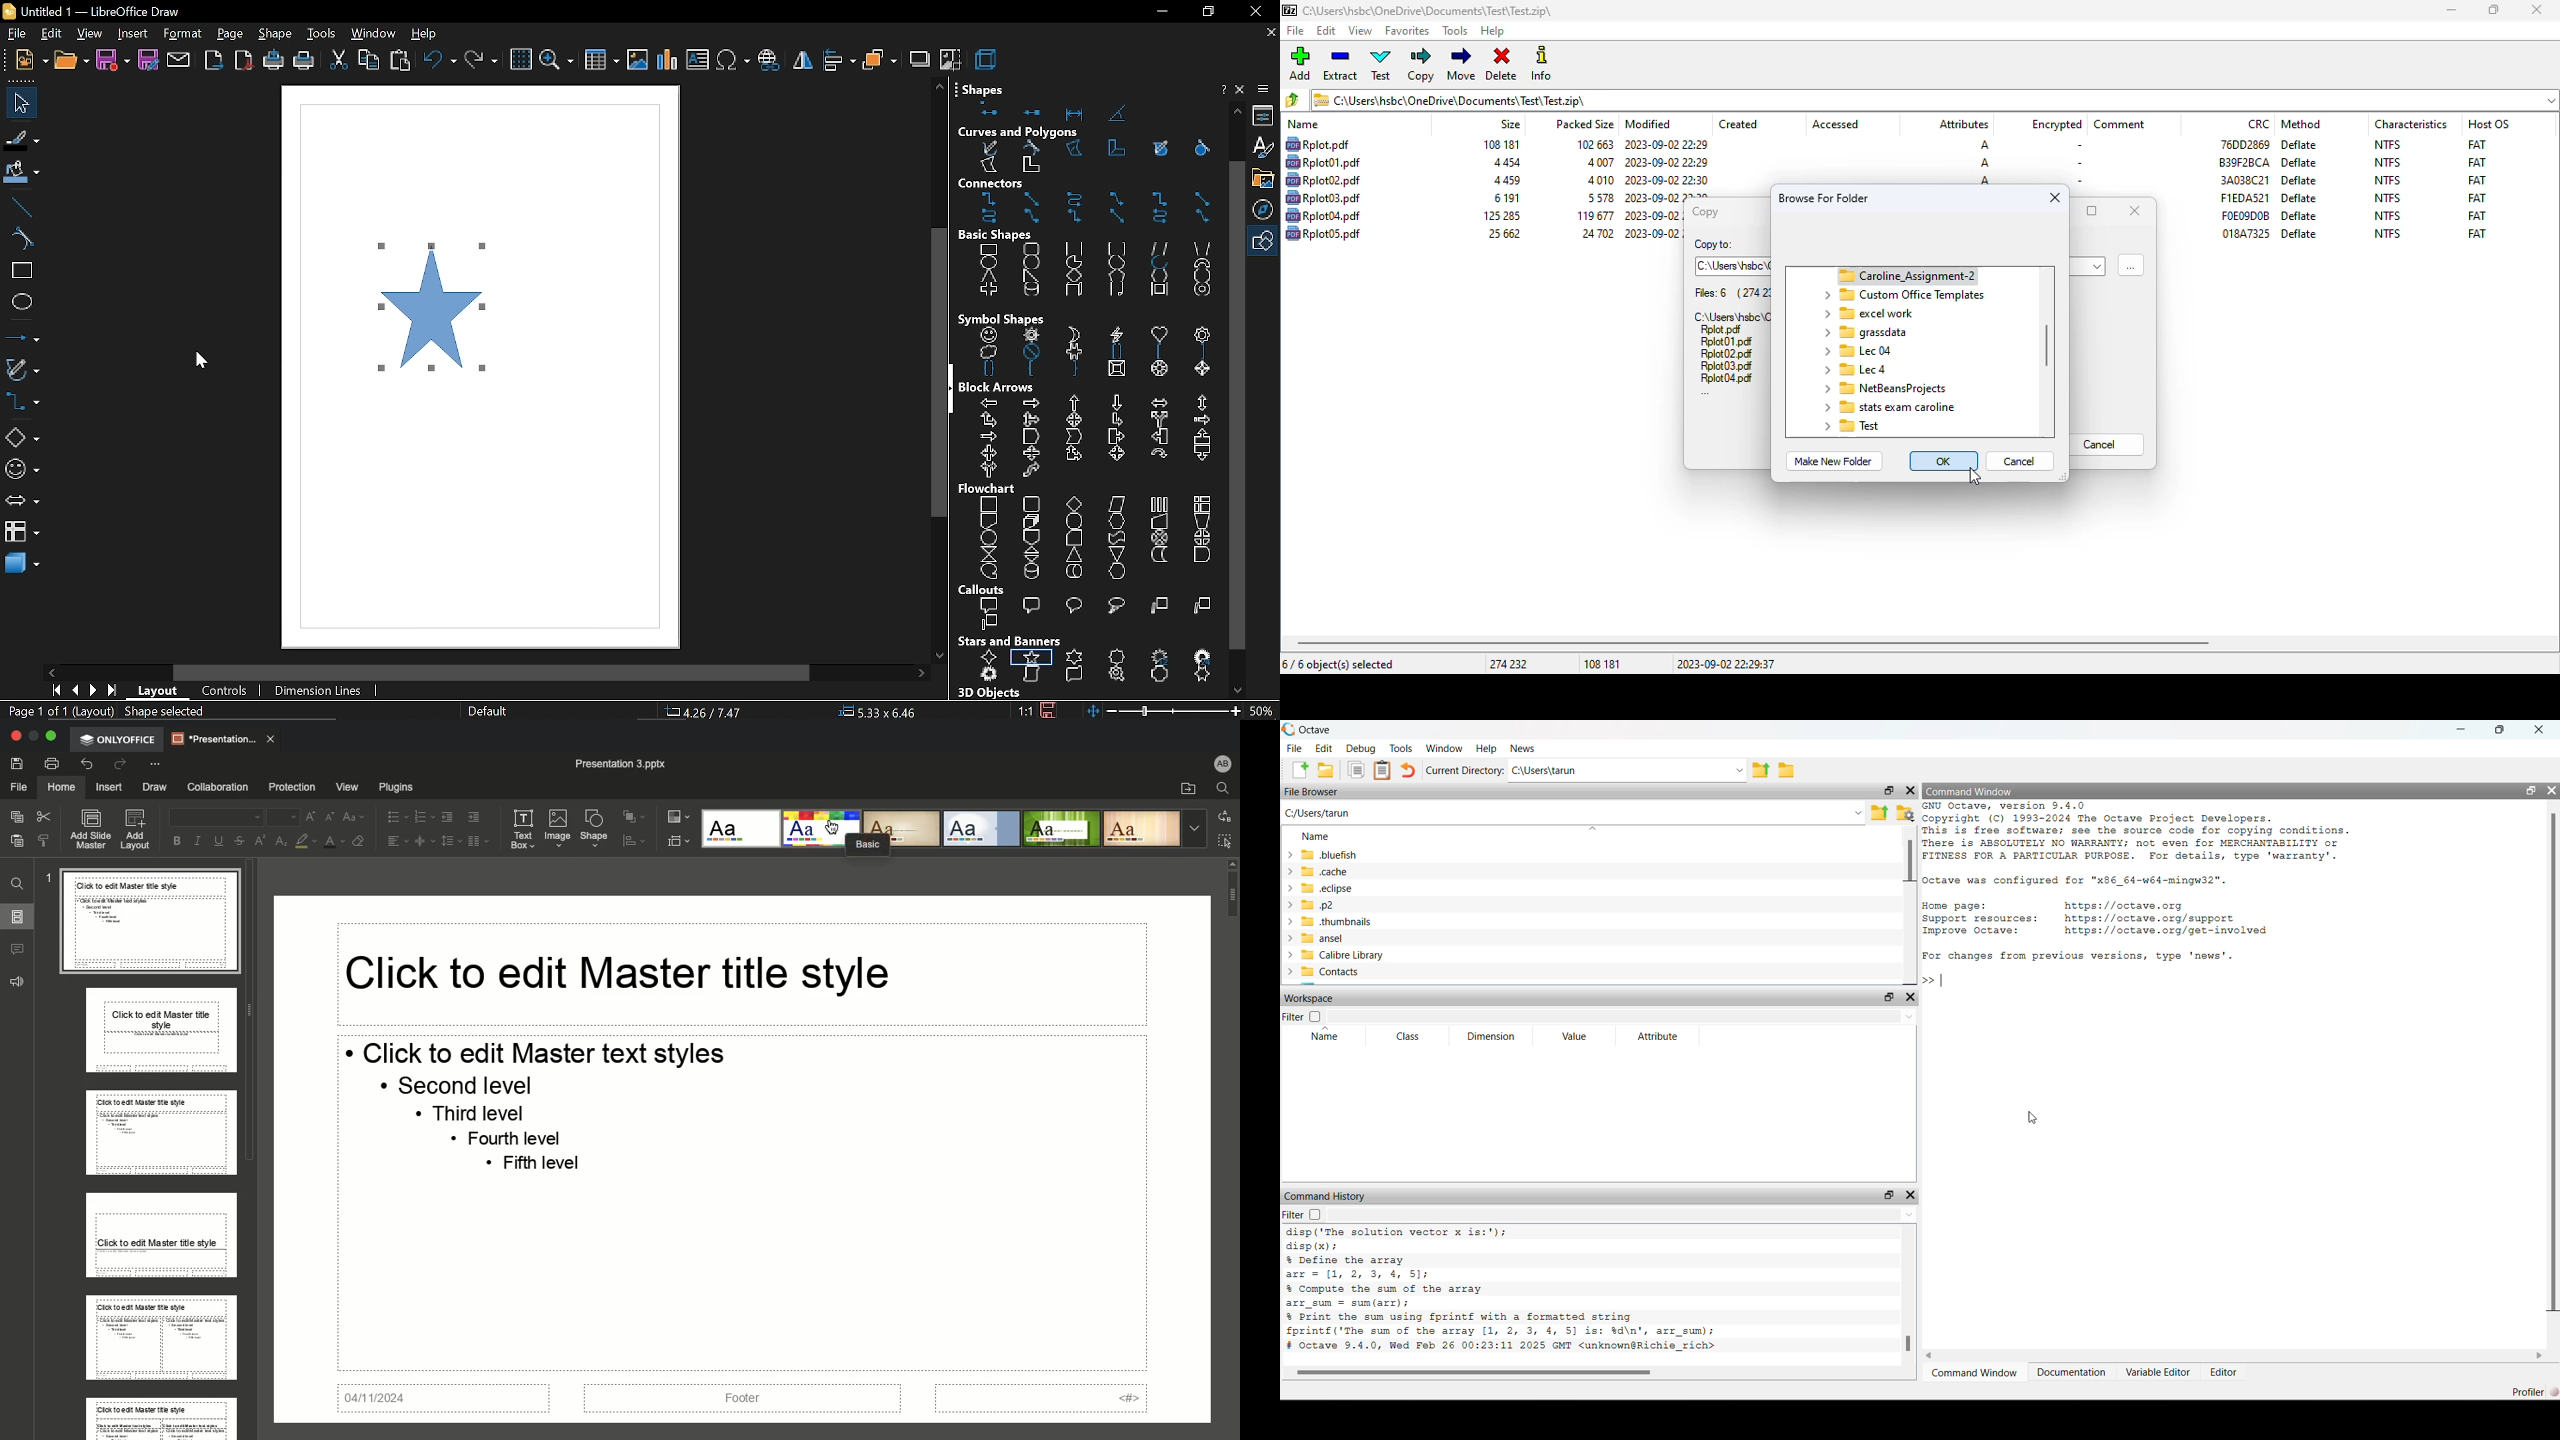 The image size is (2576, 1456). What do you see at coordinates (1649, 124) in the screenshot?
I see `modified` at bounding box center [1649, 124].